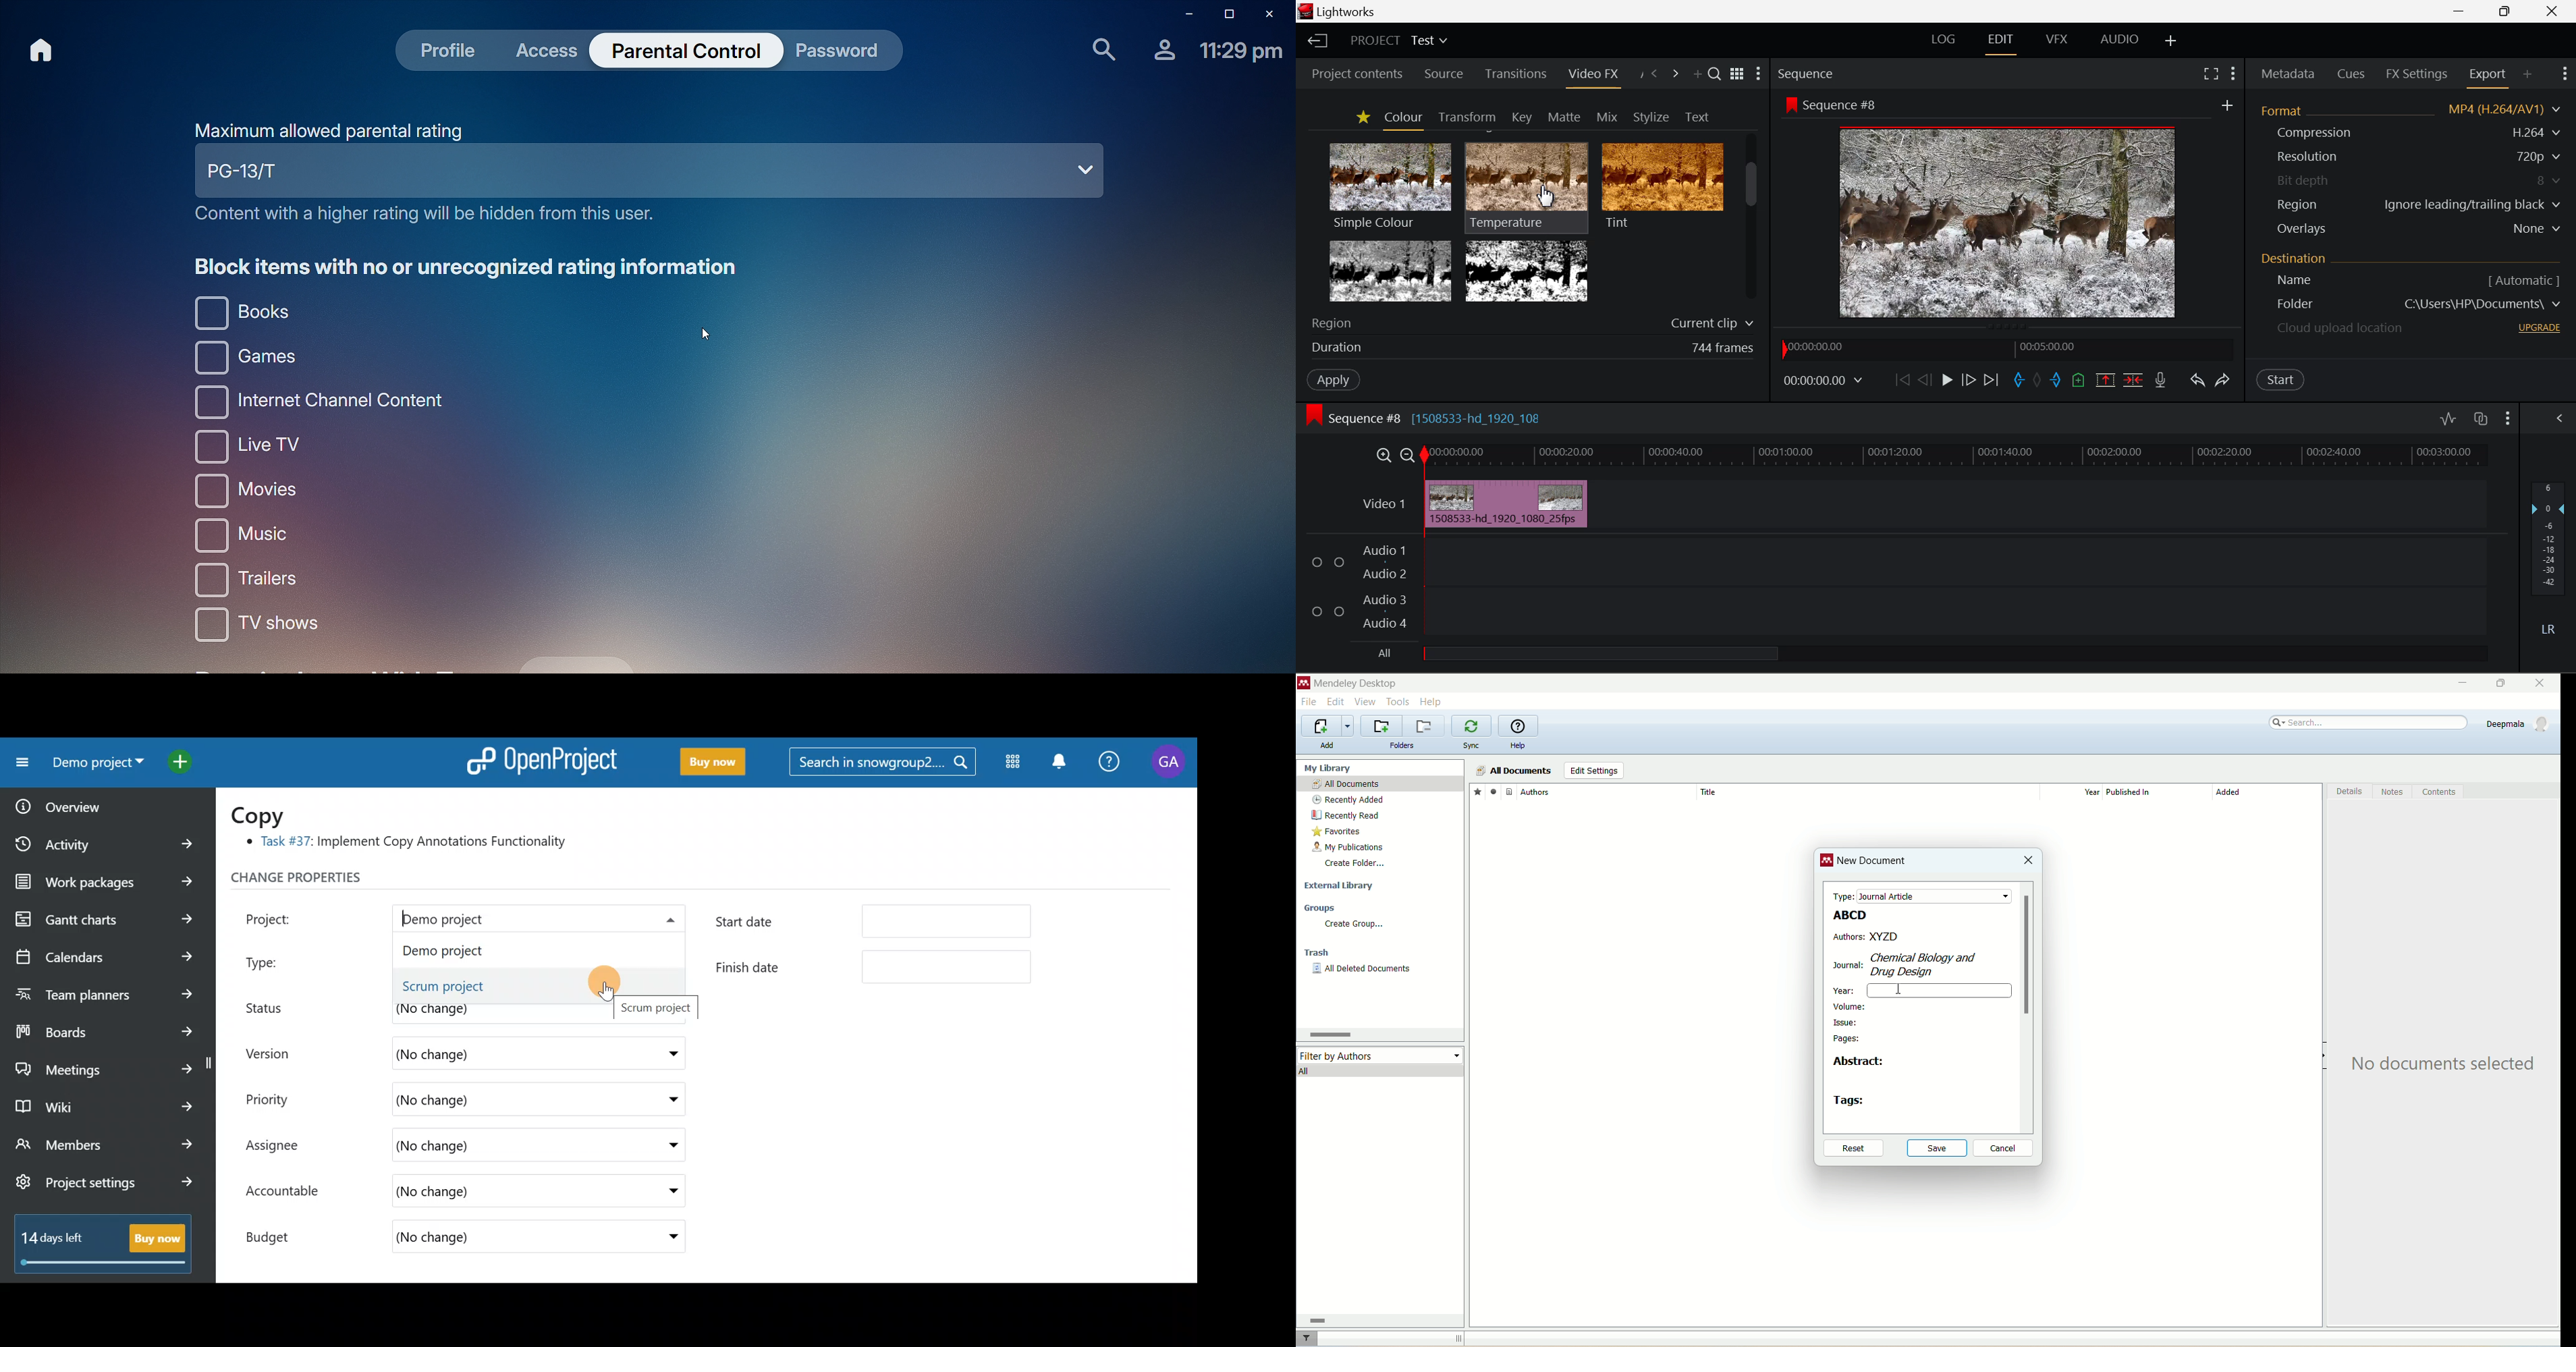  What do you see at coordinates (2538, 229) in the screenshot?
I see `None ` at bounding box center [2538, 229].